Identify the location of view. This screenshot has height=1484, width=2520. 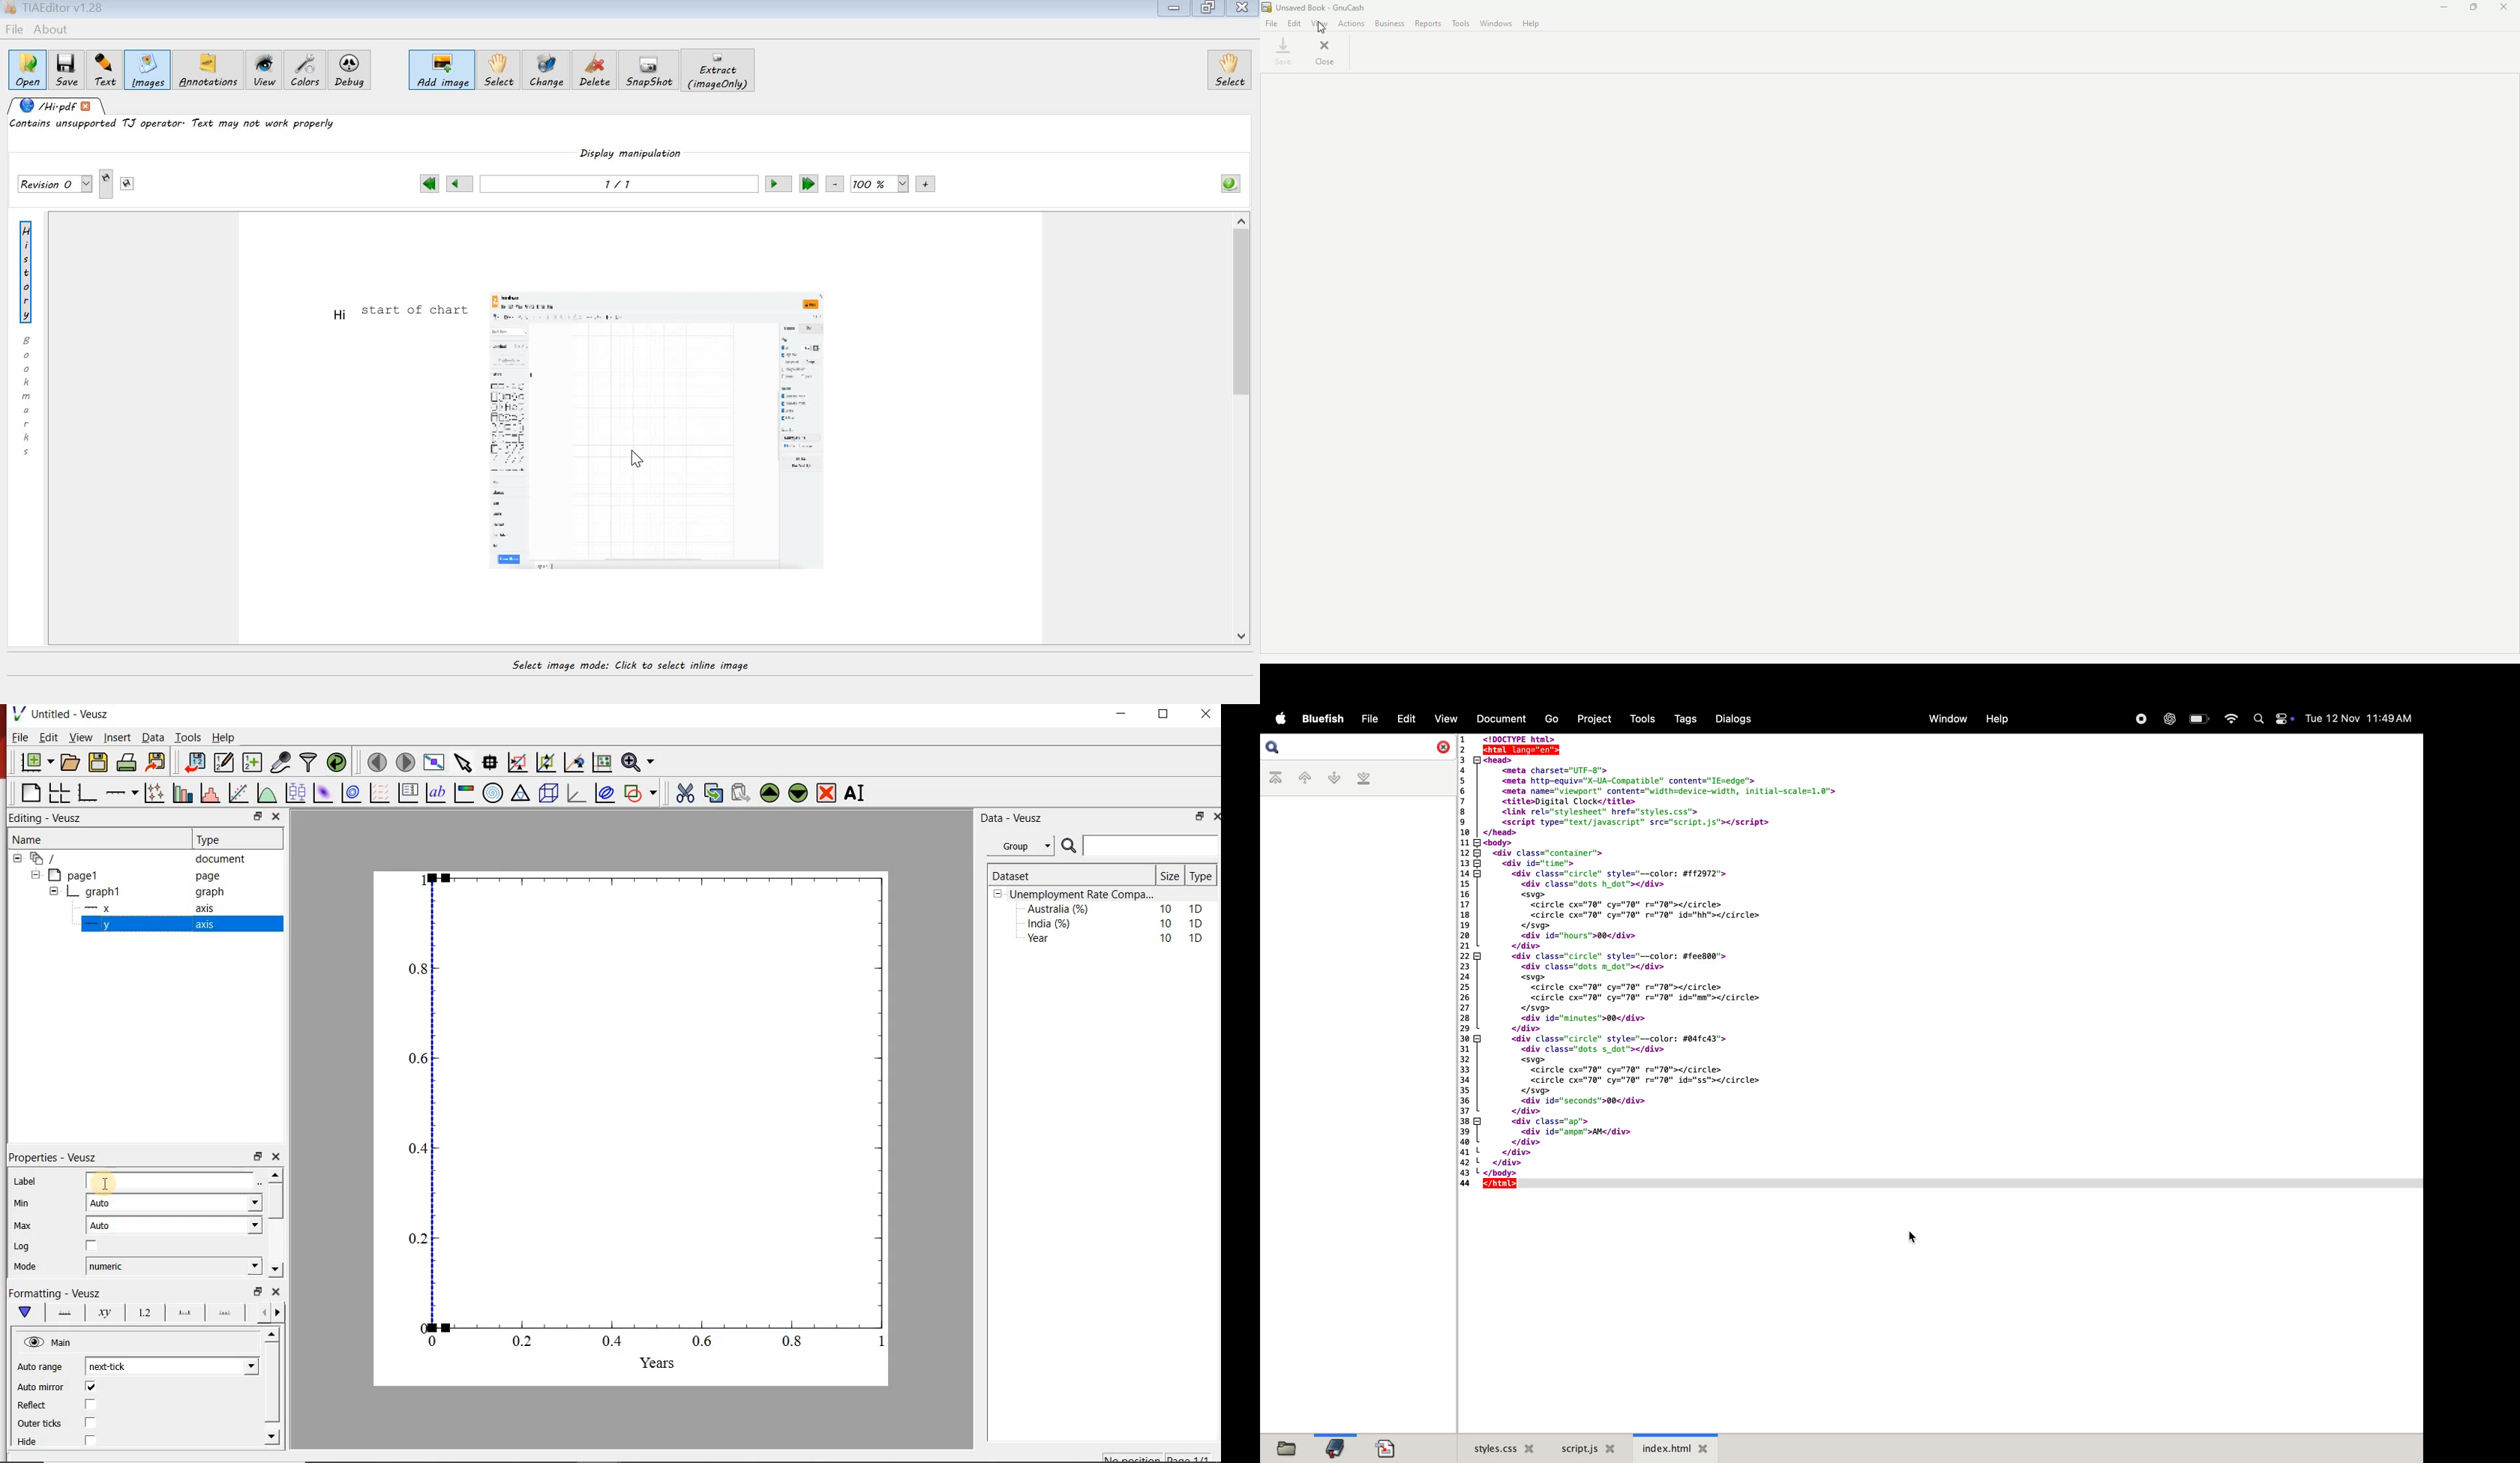
(1443, 719).